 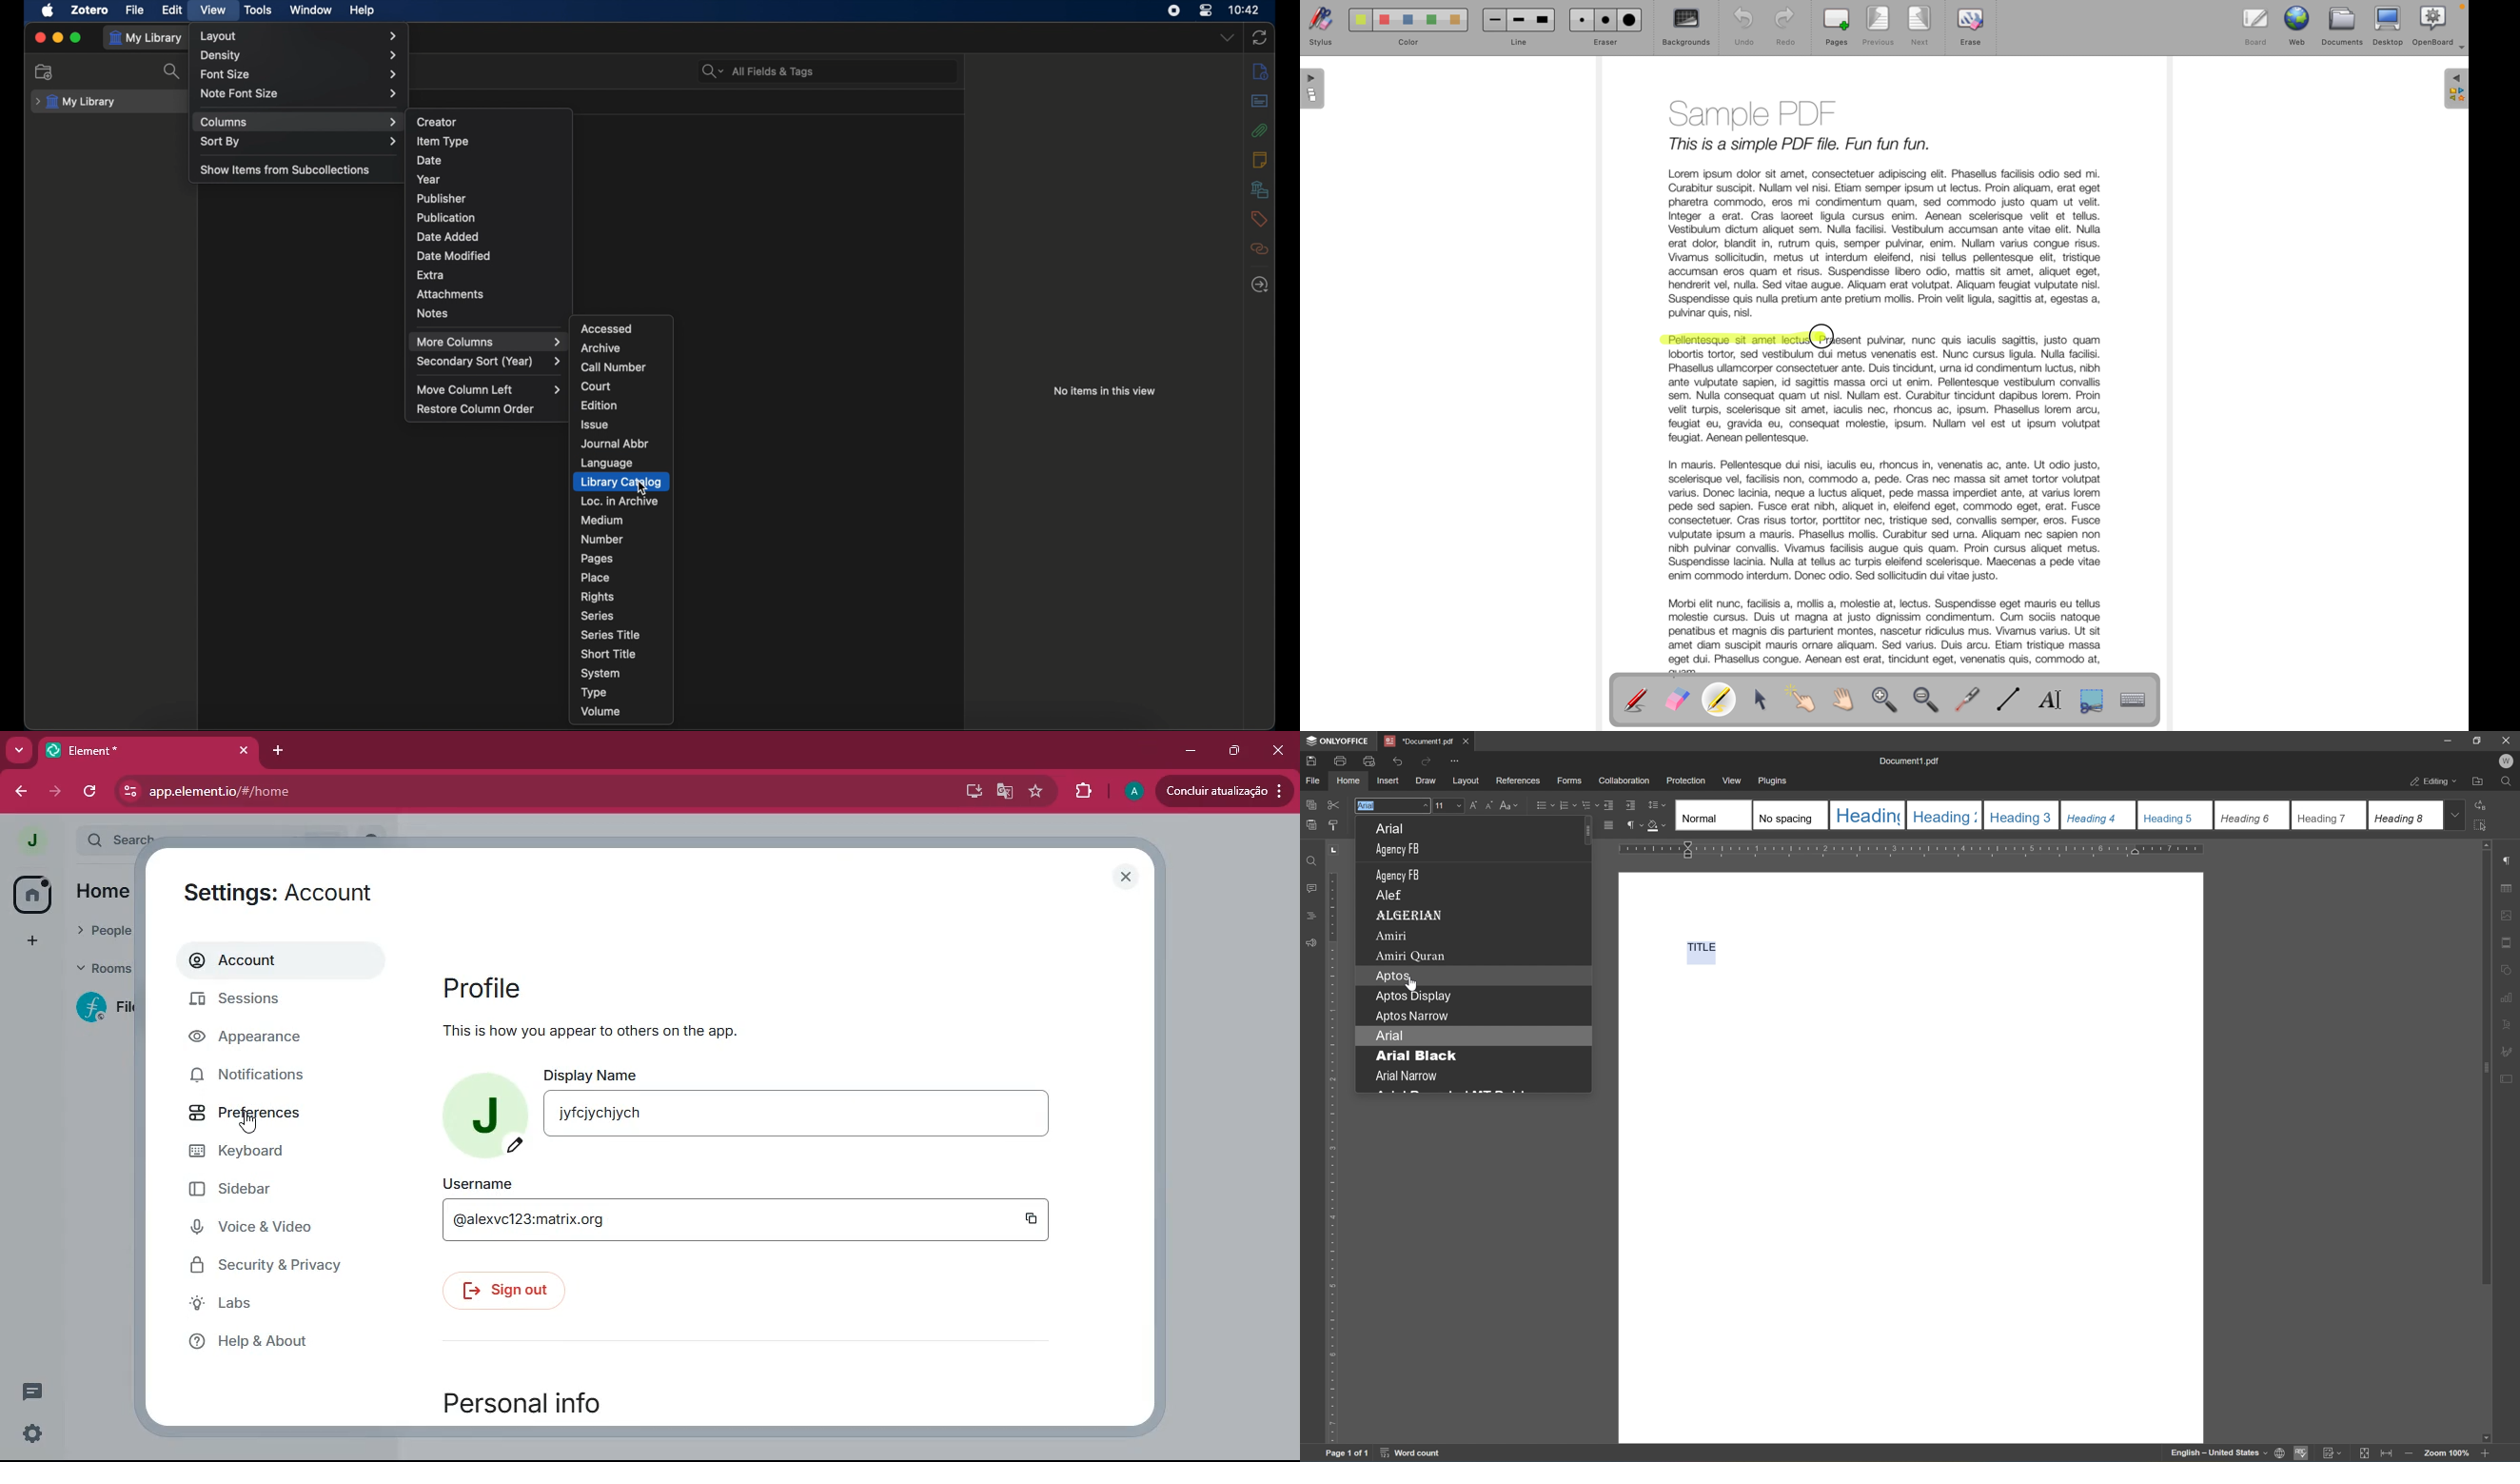 What do you see at coordinates (1260, 189) in the screenshot?
I see `libraries` at bounding box center [1260, 189].